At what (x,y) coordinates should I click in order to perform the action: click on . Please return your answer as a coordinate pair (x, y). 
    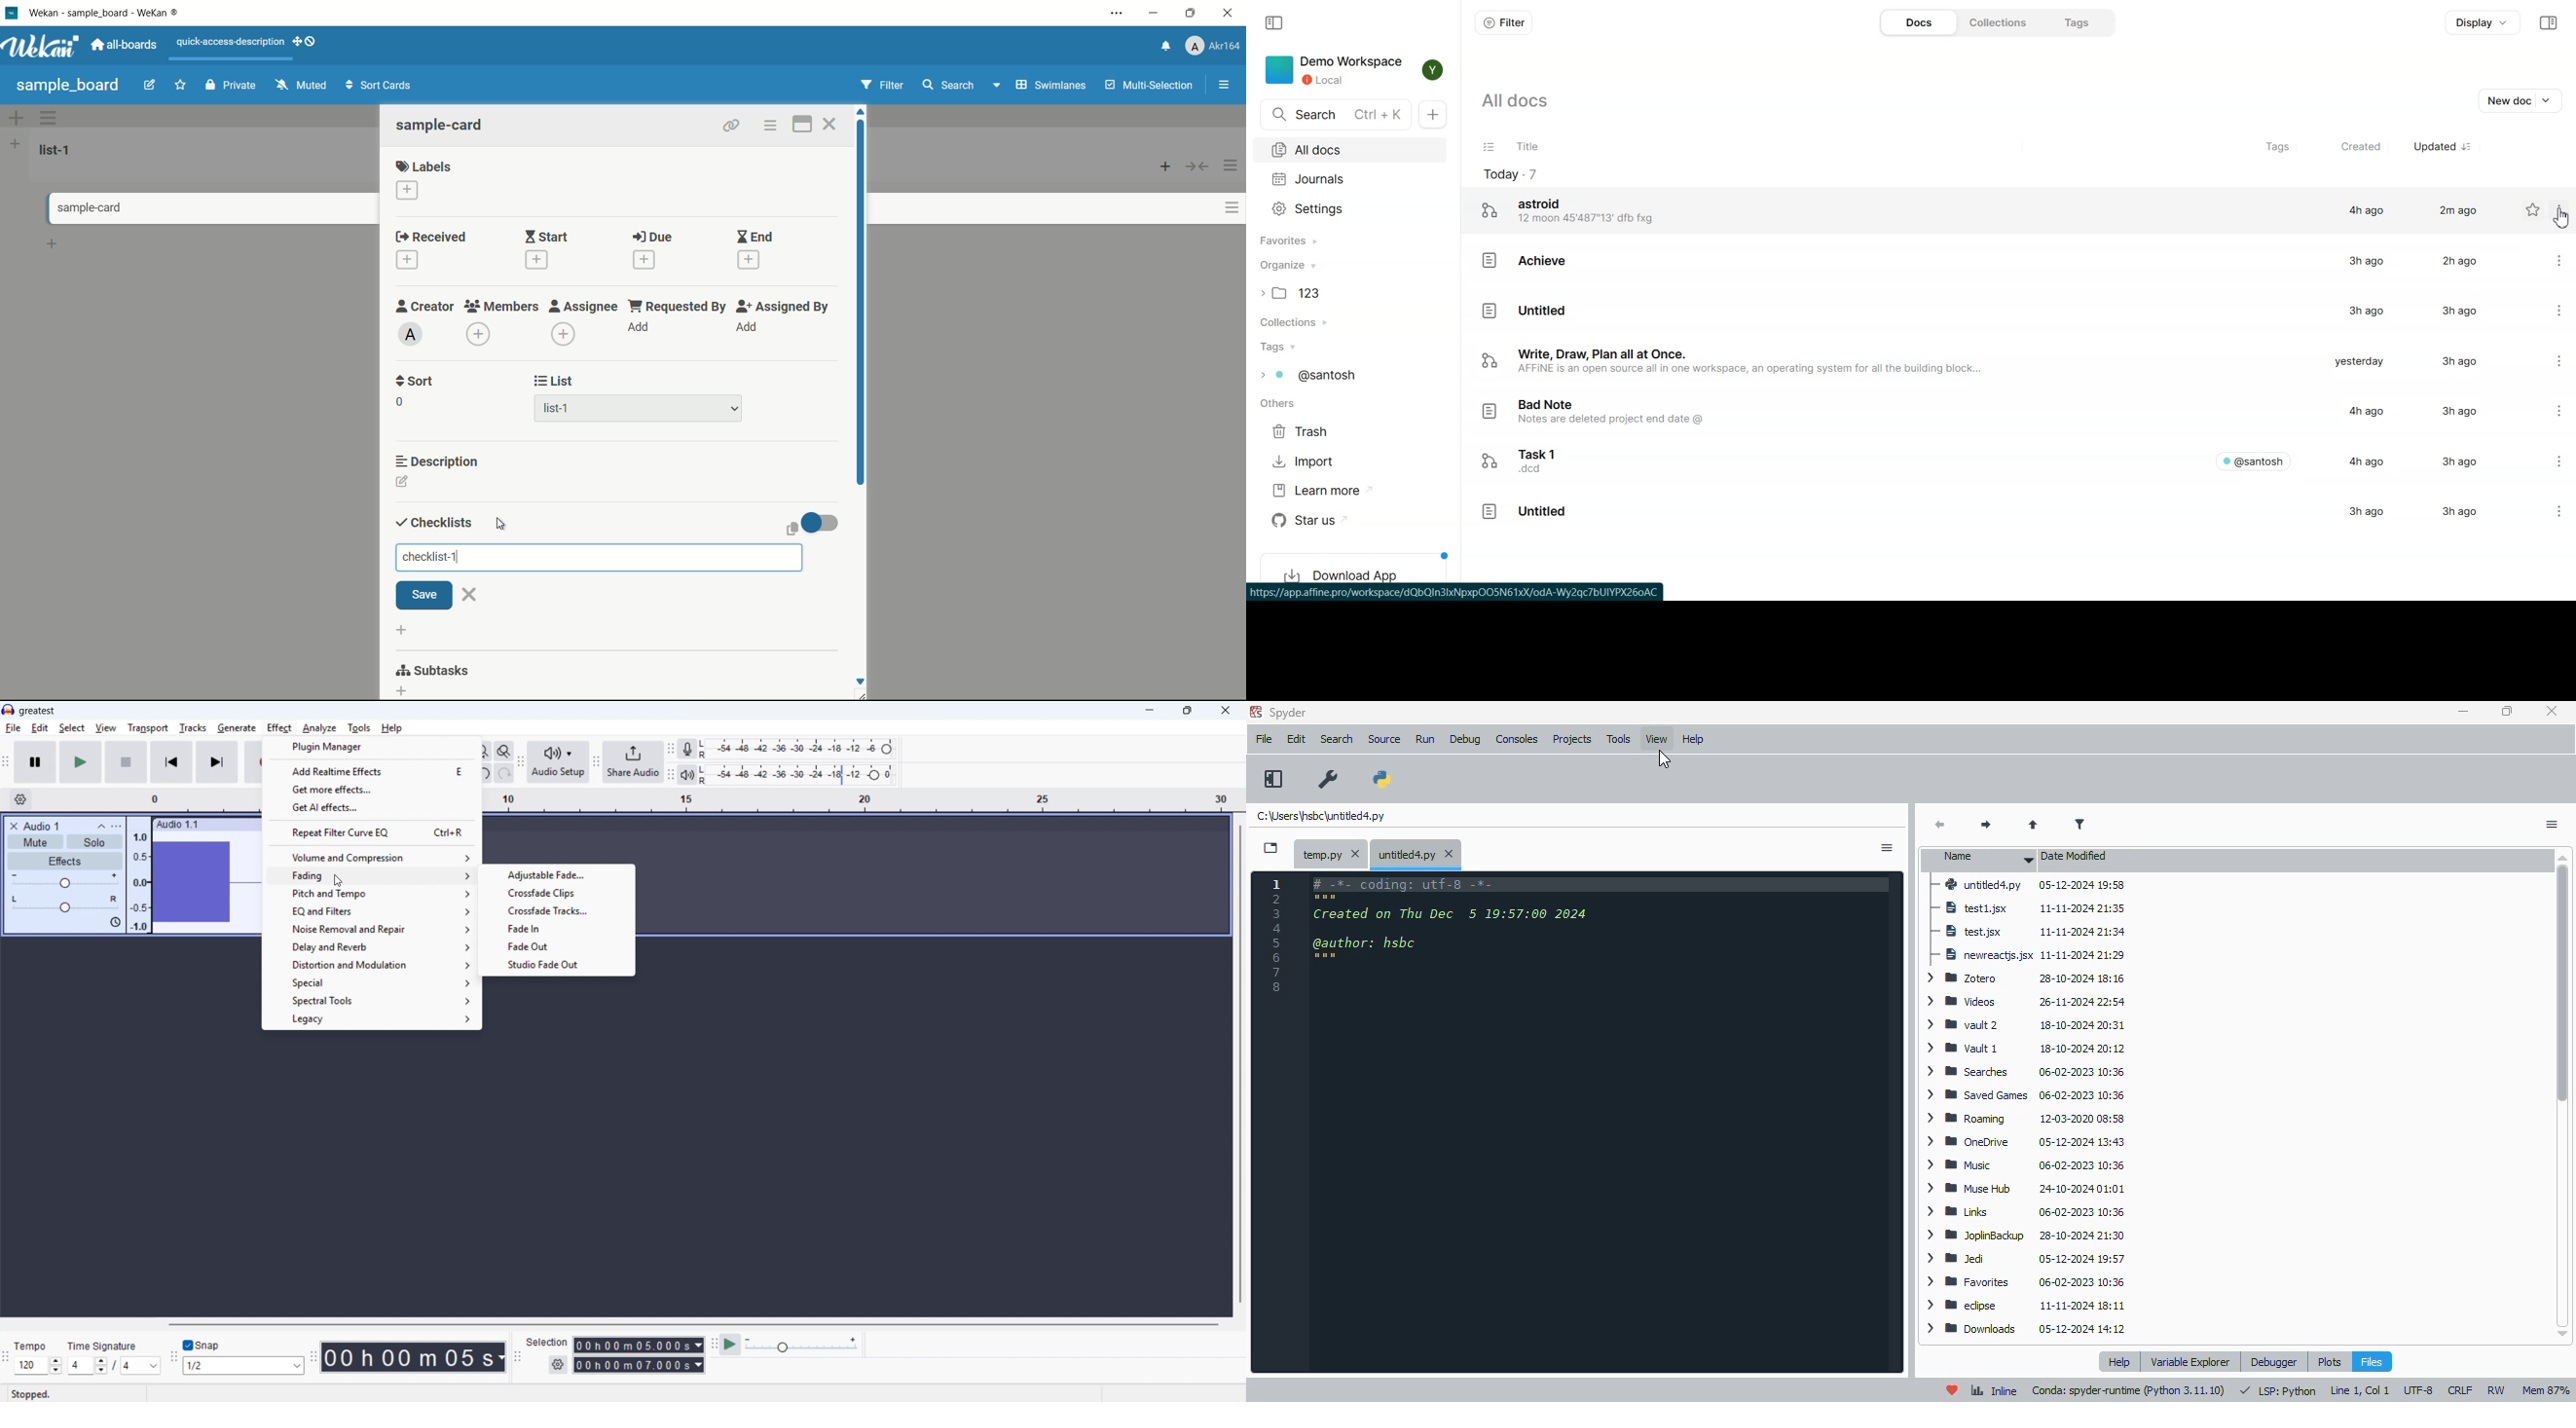
    Looking at the image, I should click on (102, 1346).